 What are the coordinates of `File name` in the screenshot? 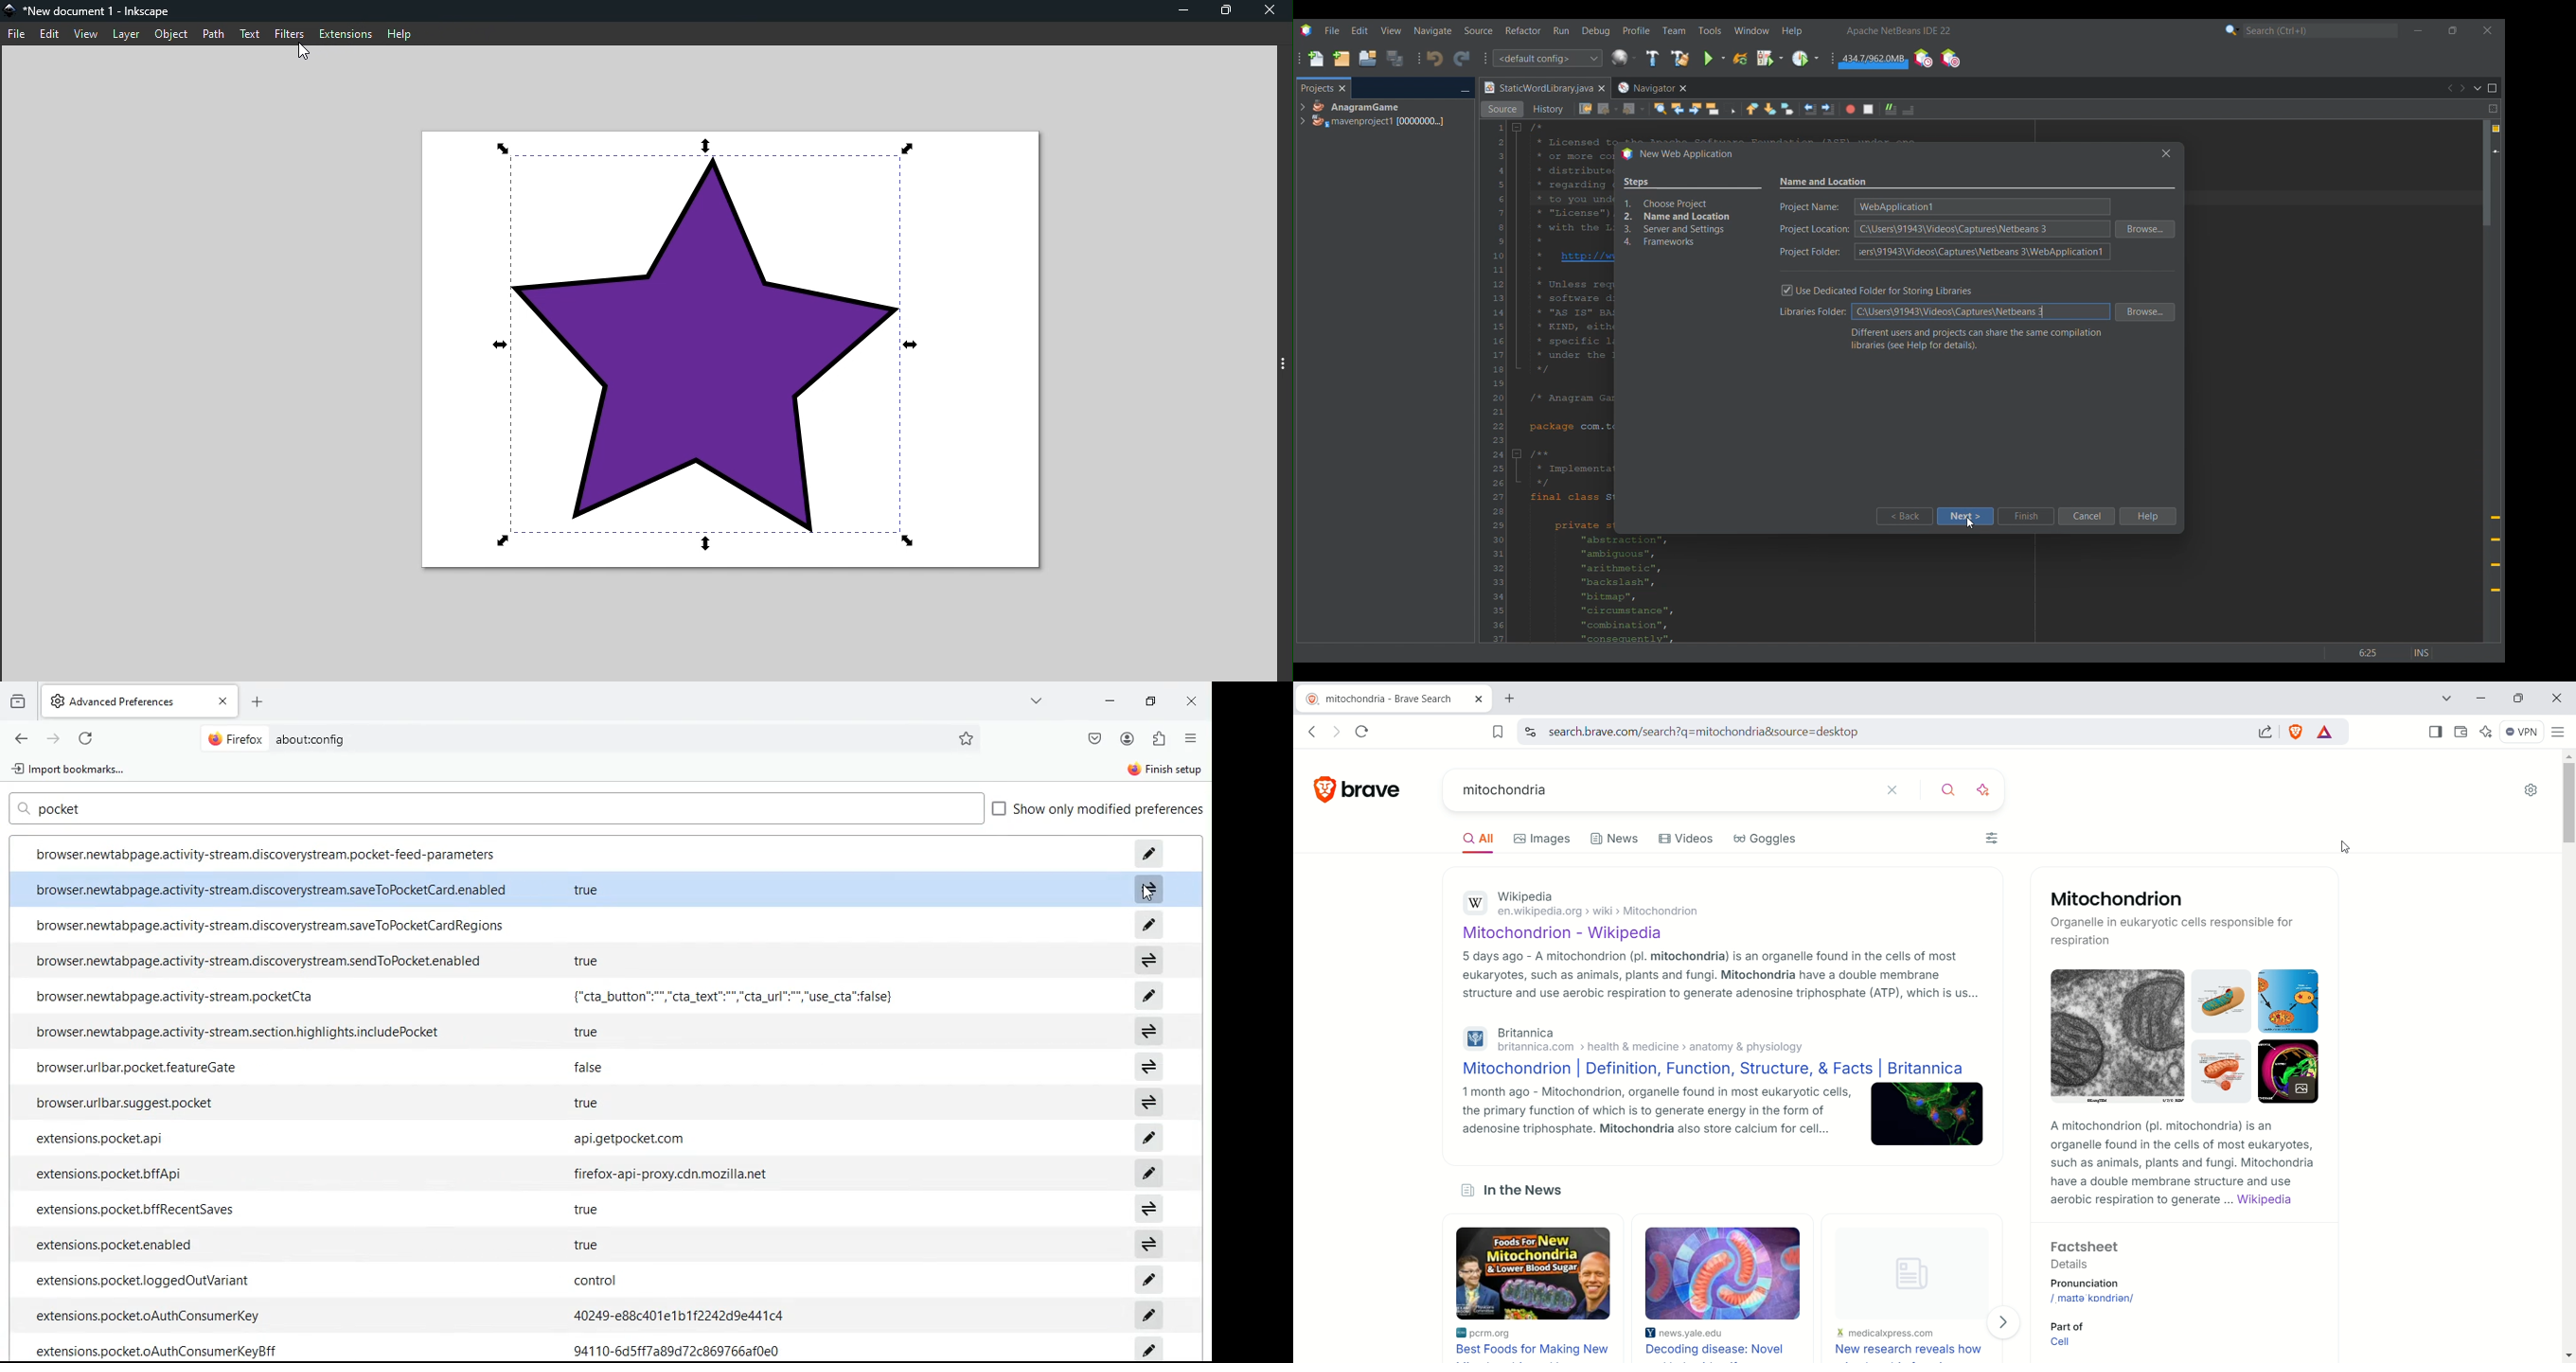 It's located at (91, 9).